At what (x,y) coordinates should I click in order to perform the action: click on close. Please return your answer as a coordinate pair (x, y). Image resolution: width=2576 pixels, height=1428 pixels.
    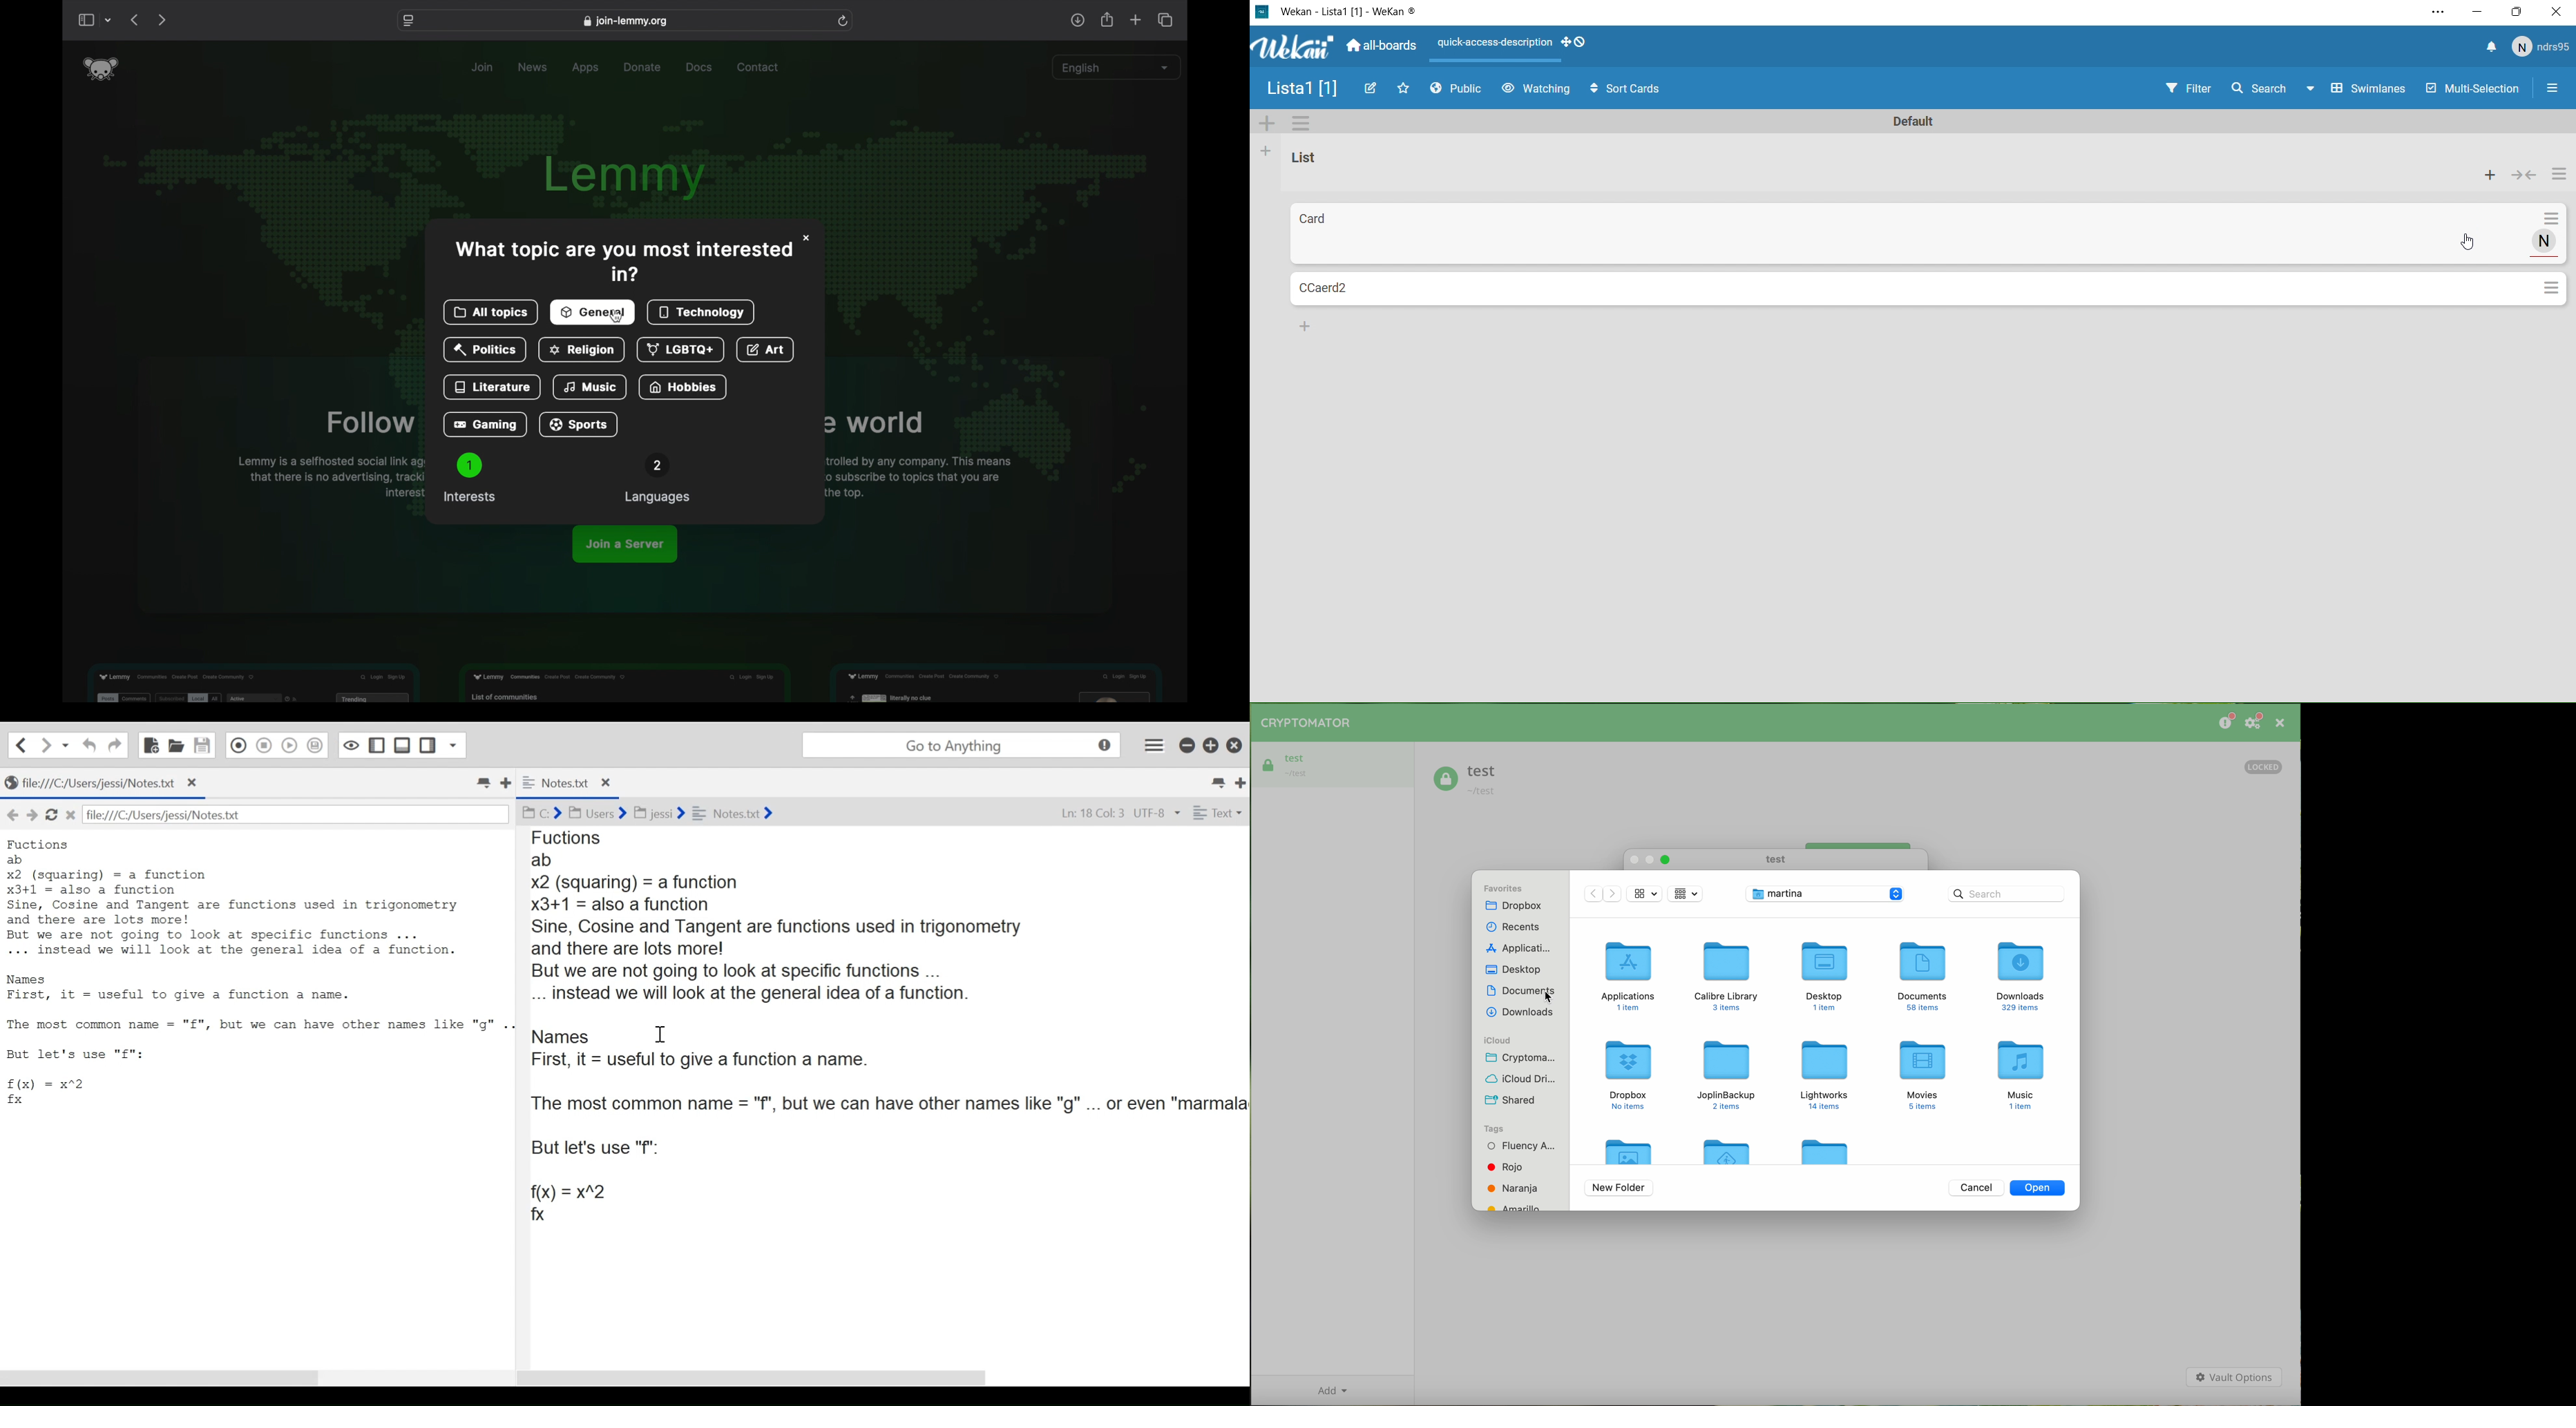
    Looking at the image, I should click on (2279, 723).